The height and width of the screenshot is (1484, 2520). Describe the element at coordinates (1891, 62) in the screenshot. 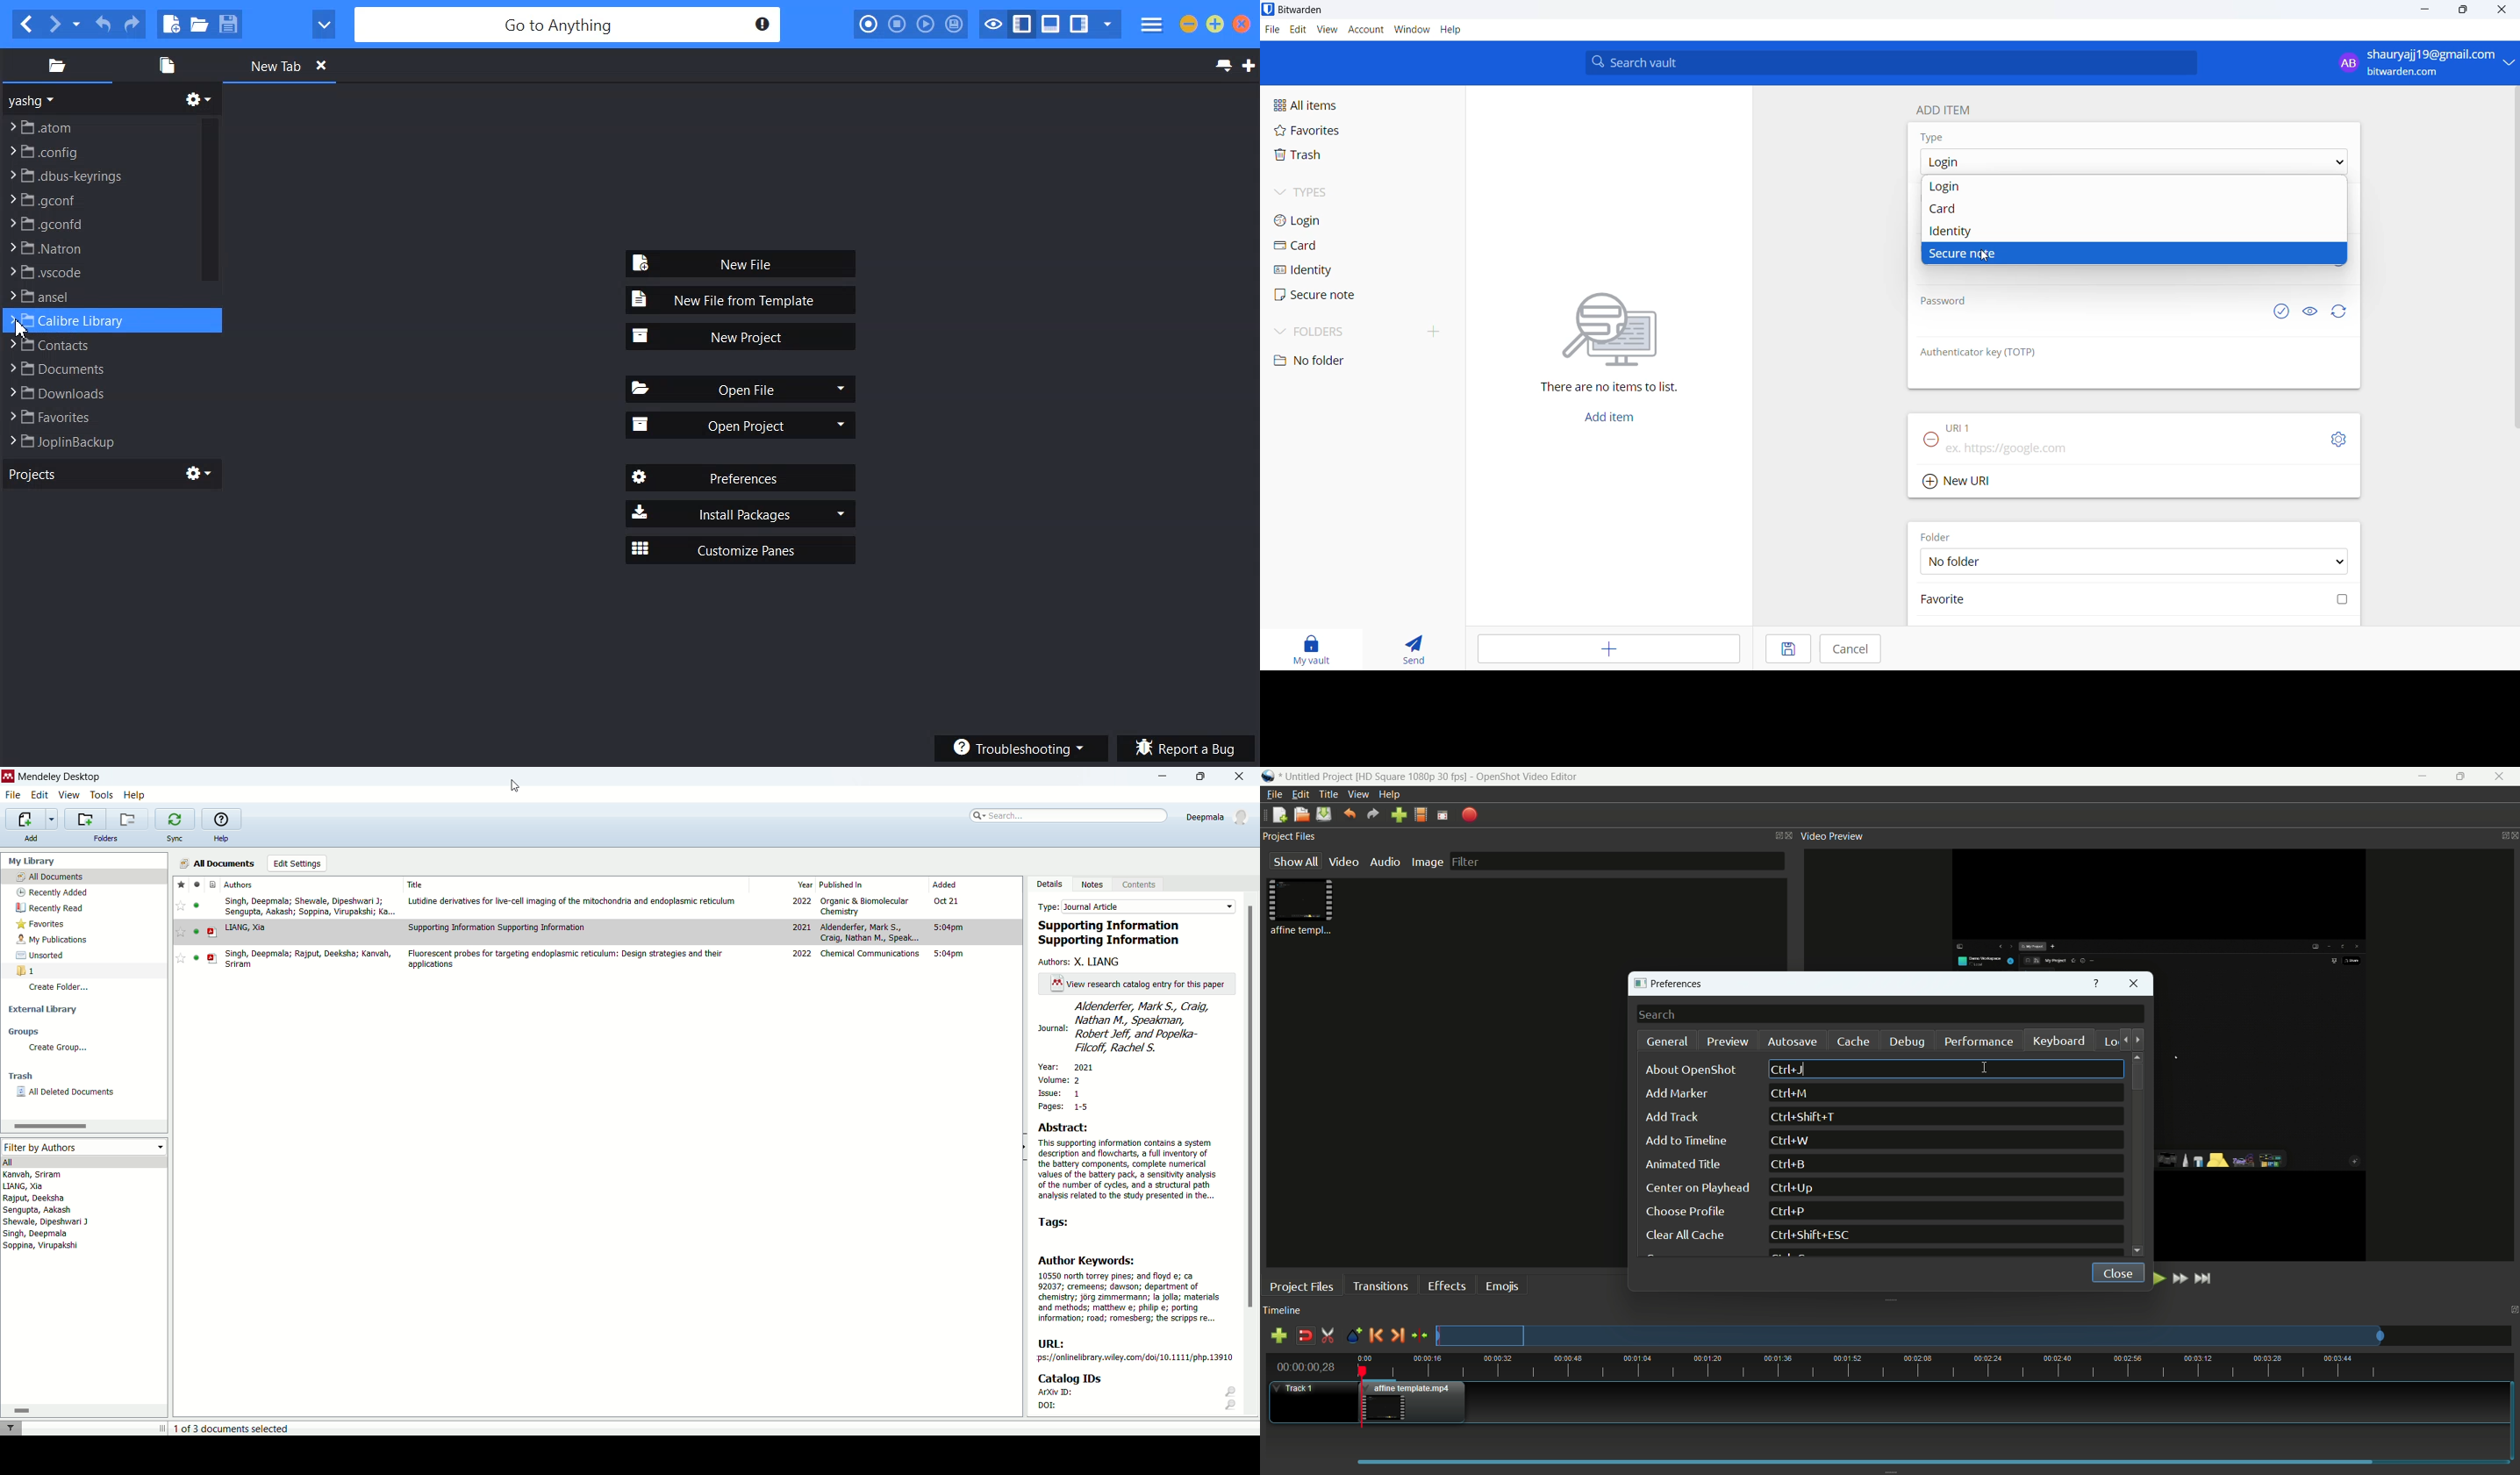

I see `search bar` at that location.